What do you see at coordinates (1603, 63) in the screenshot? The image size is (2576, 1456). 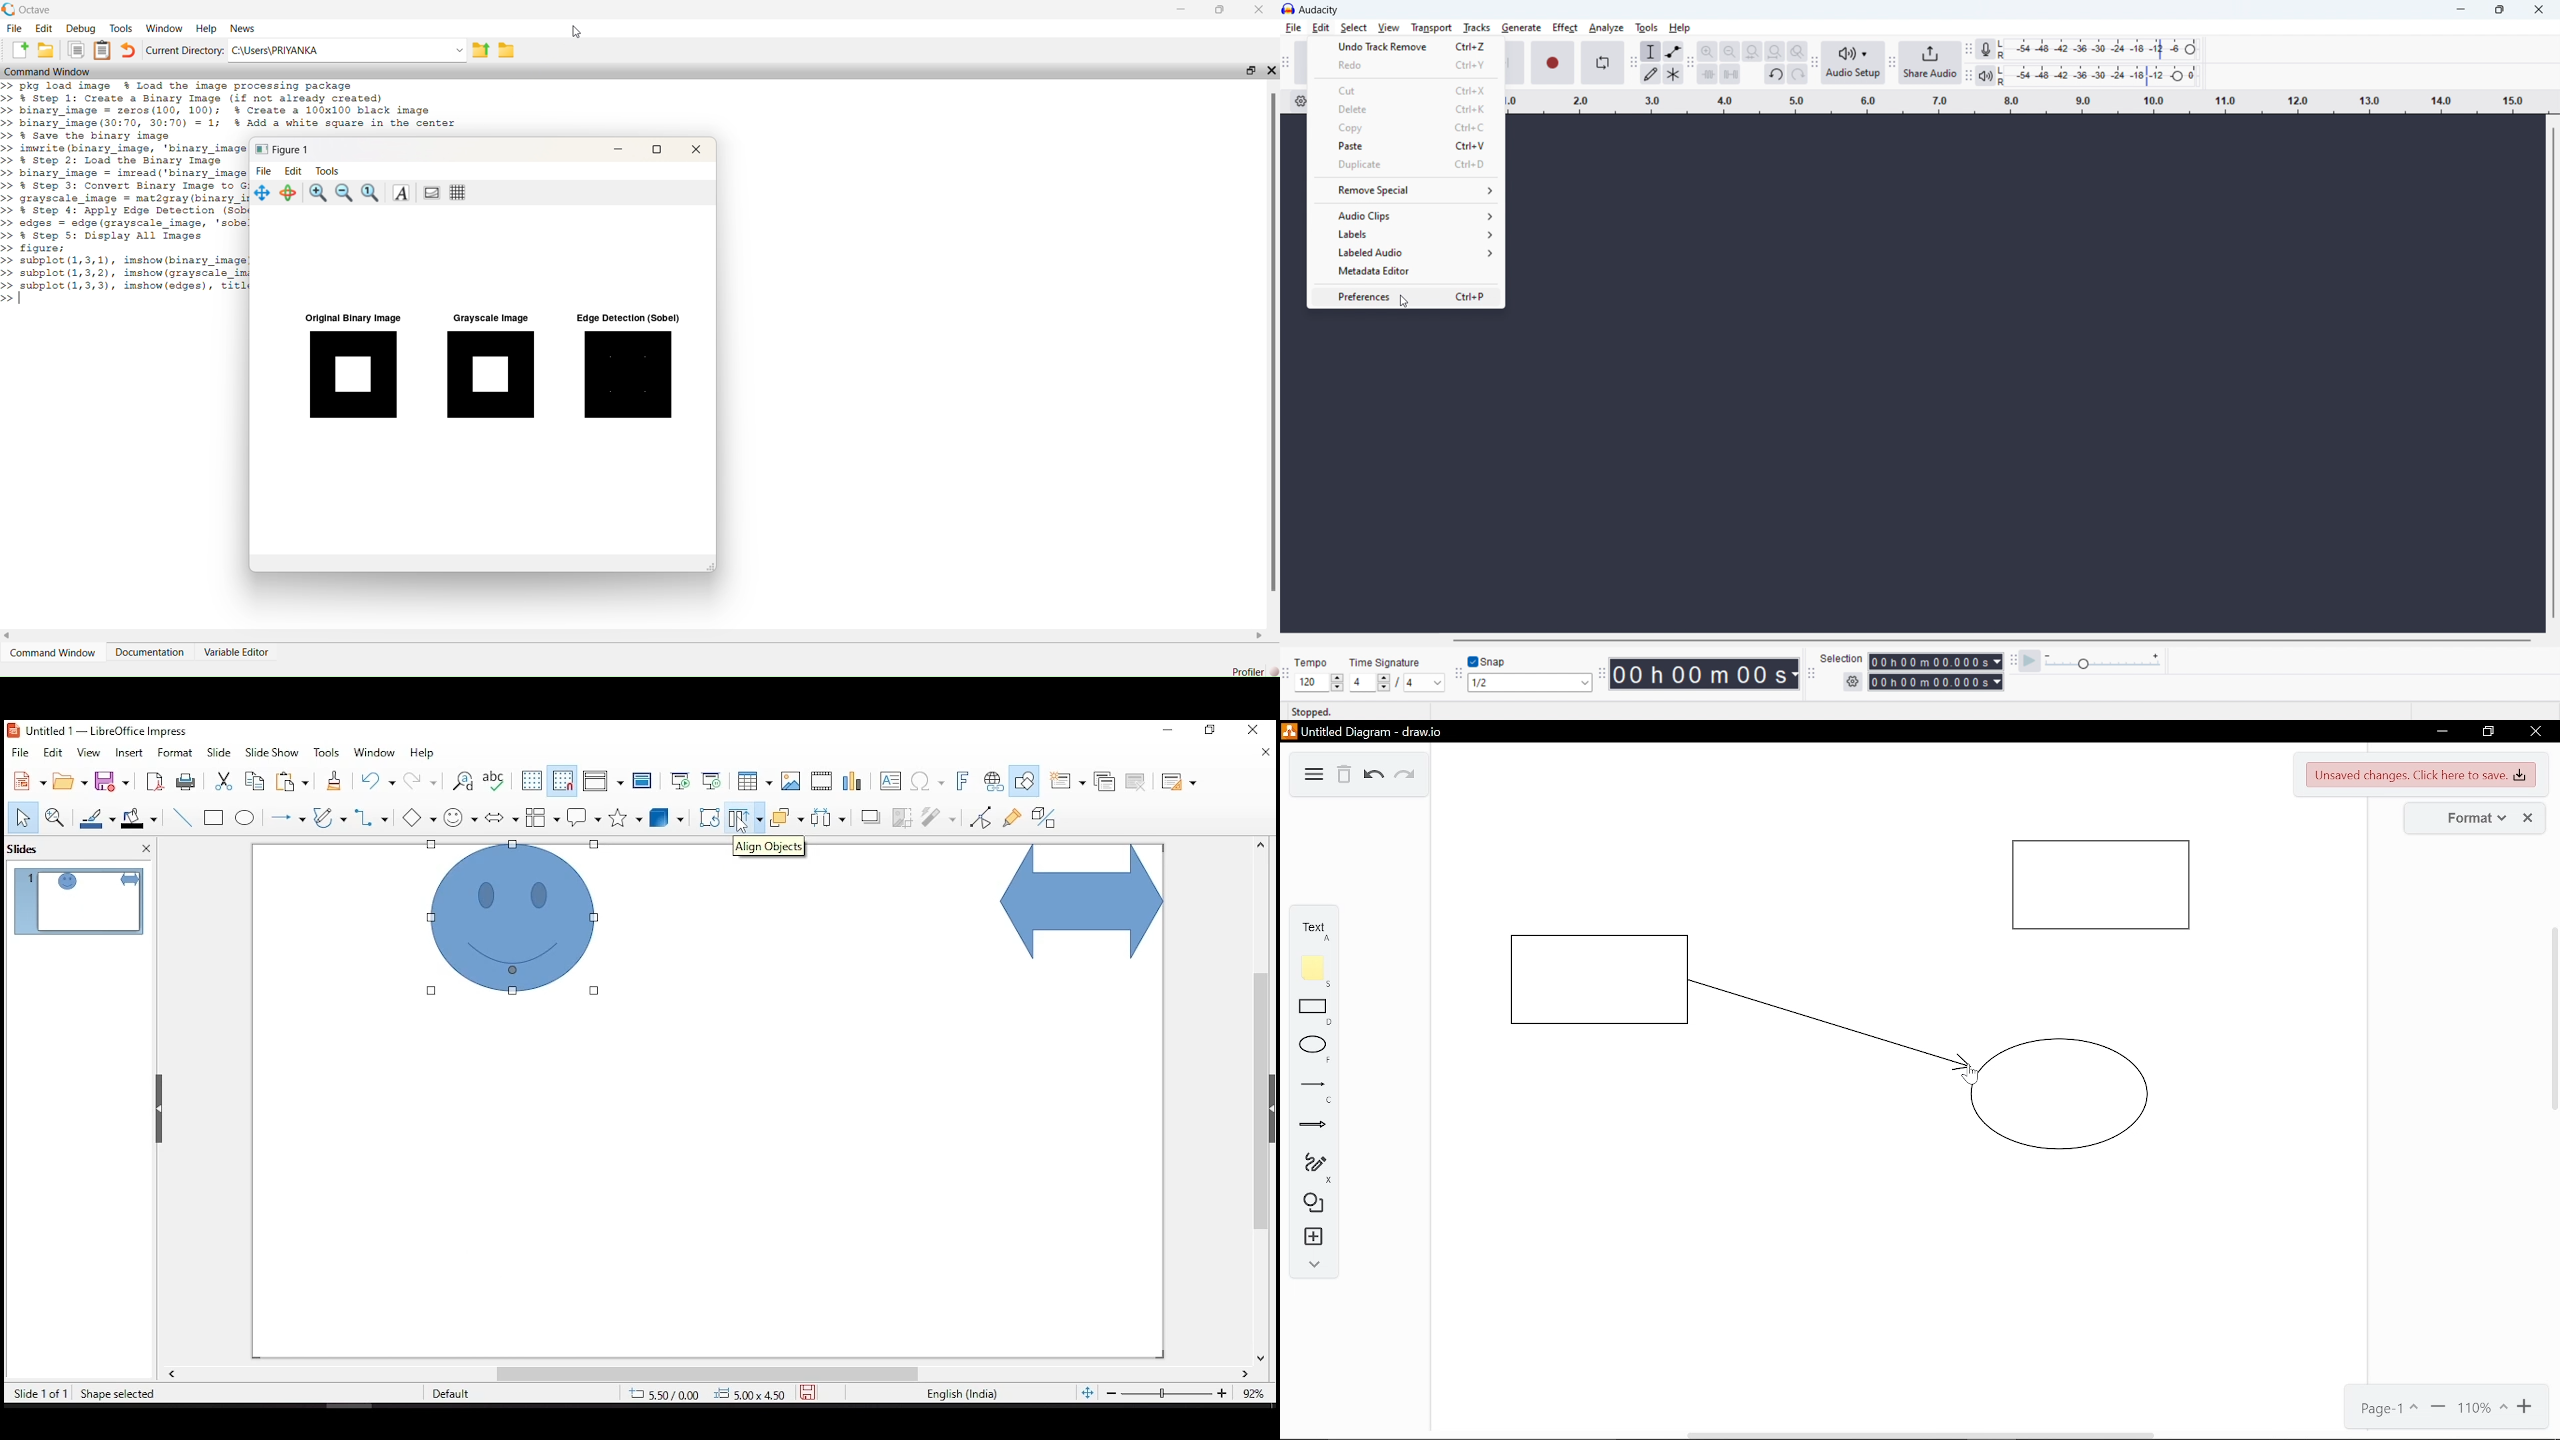 I see `enable loop` at bounding box center [1603, 63].